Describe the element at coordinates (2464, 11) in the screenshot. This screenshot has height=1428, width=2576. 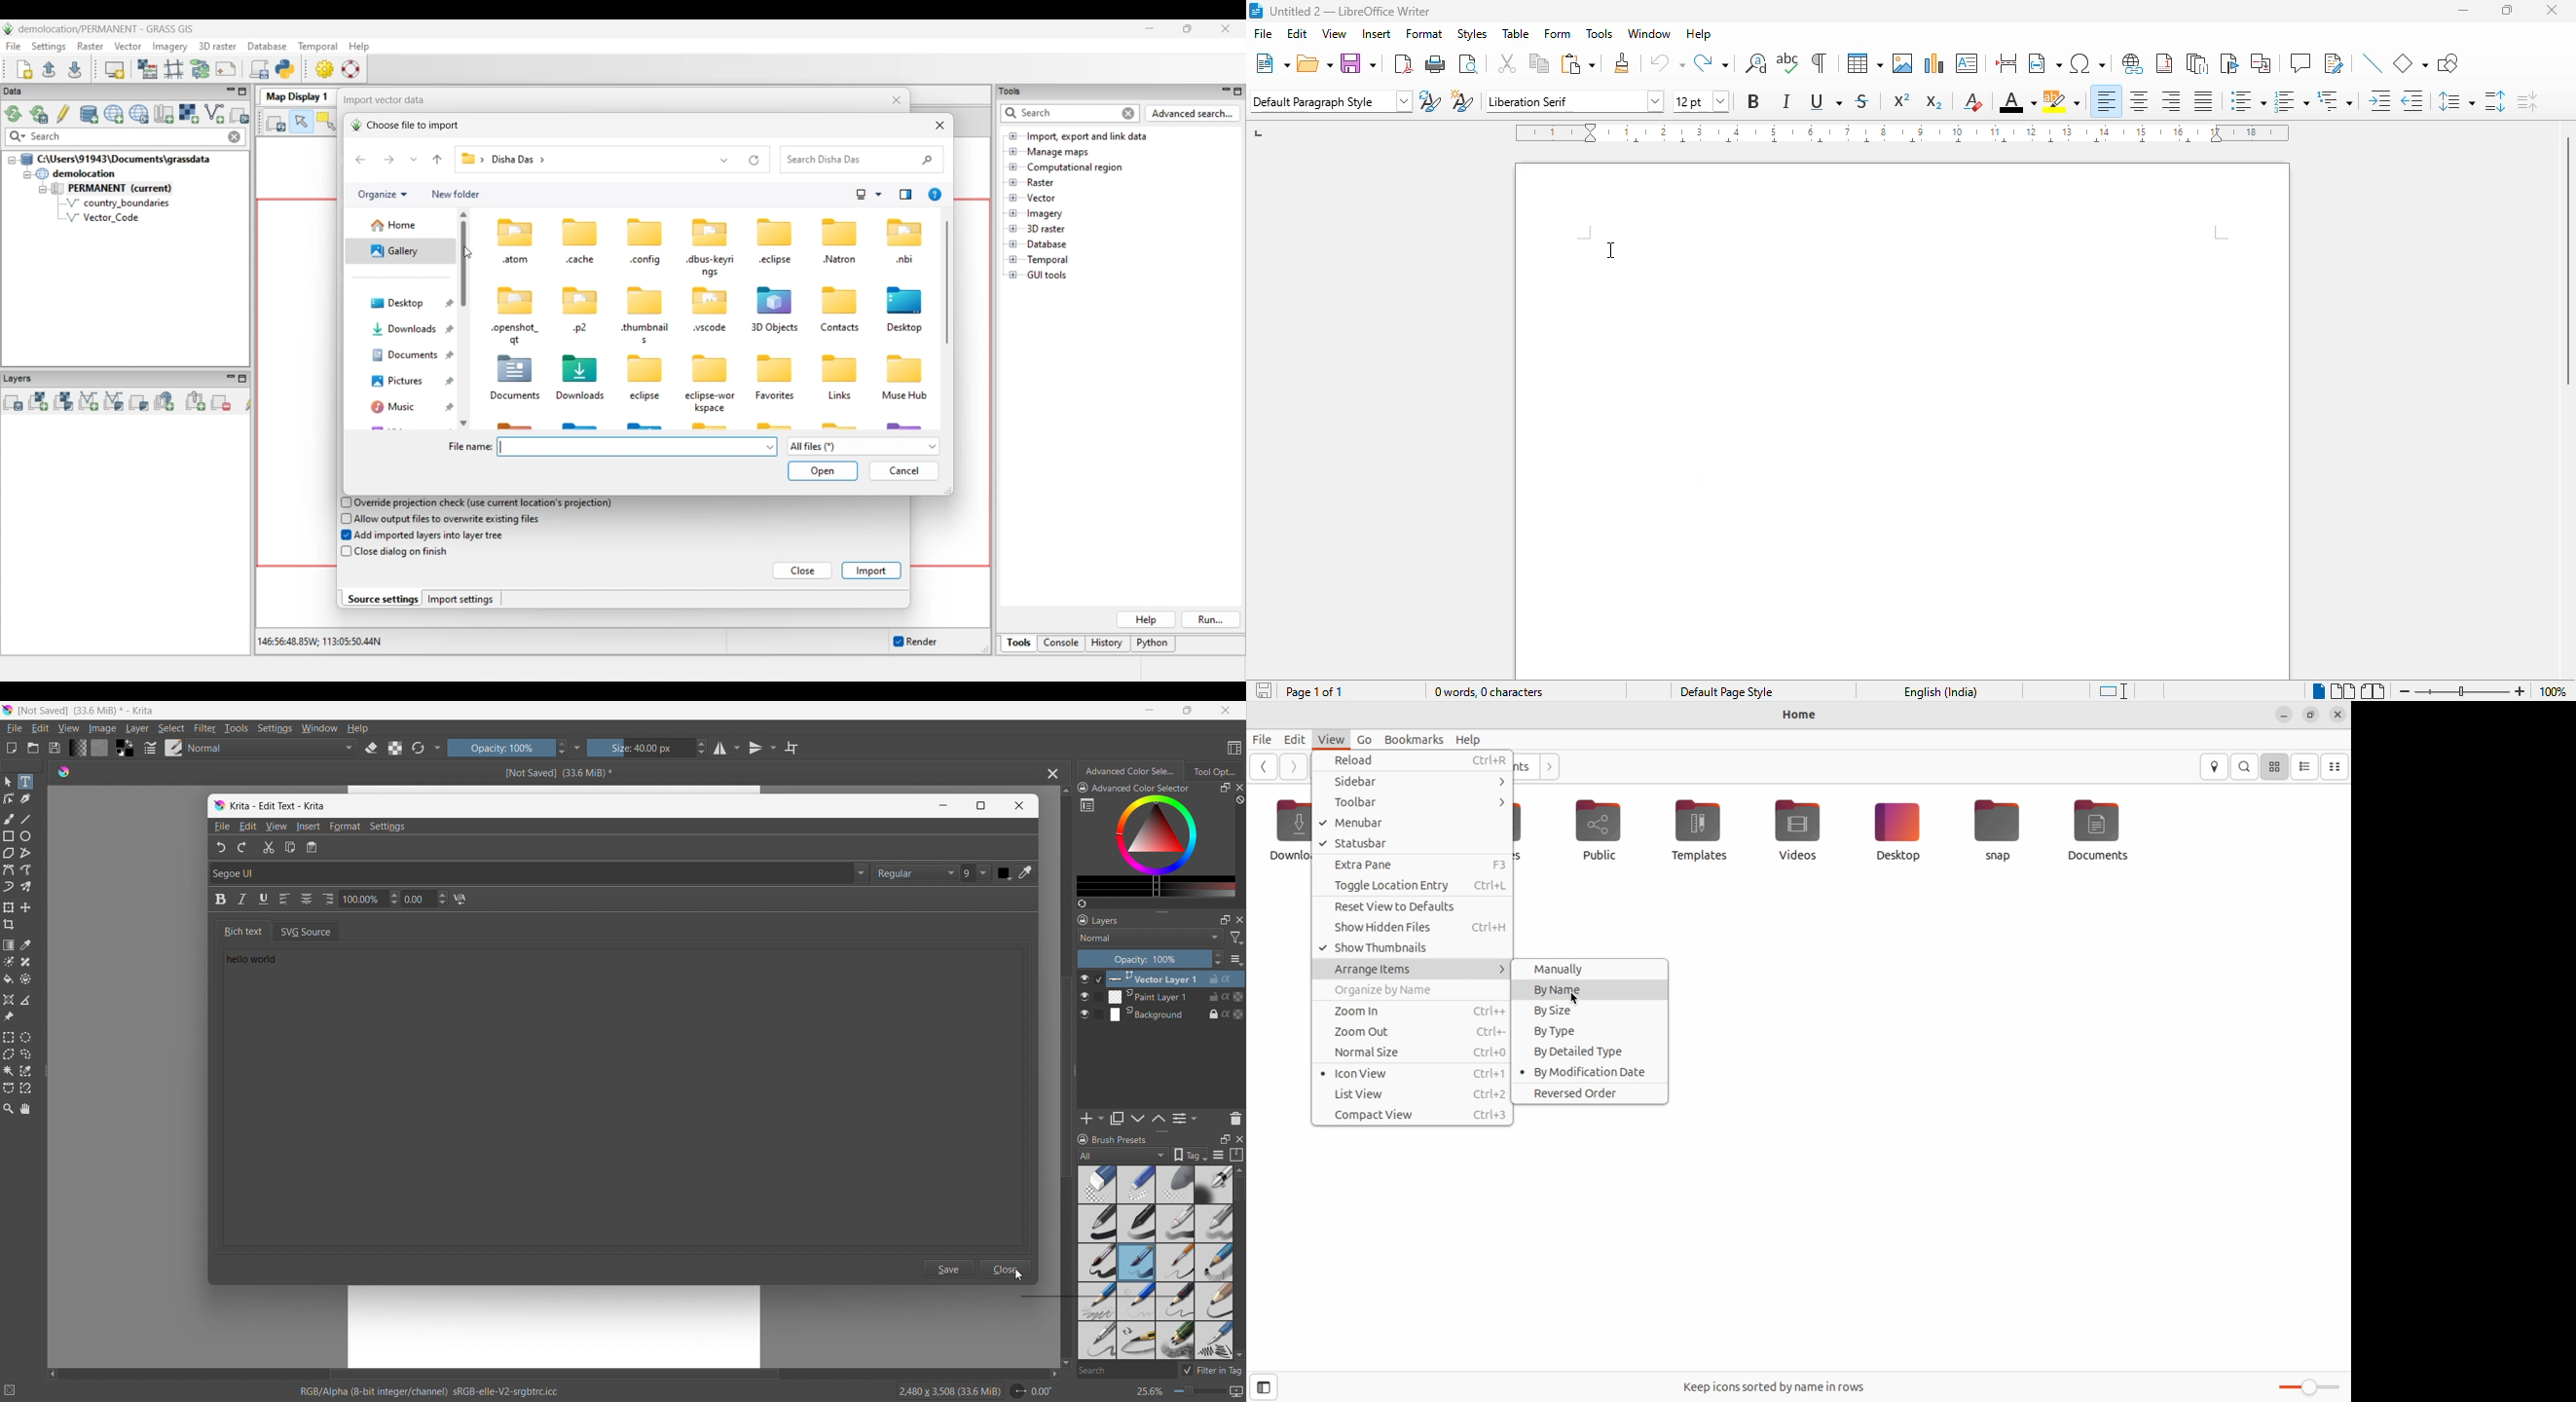
I see `minimize` at that location.